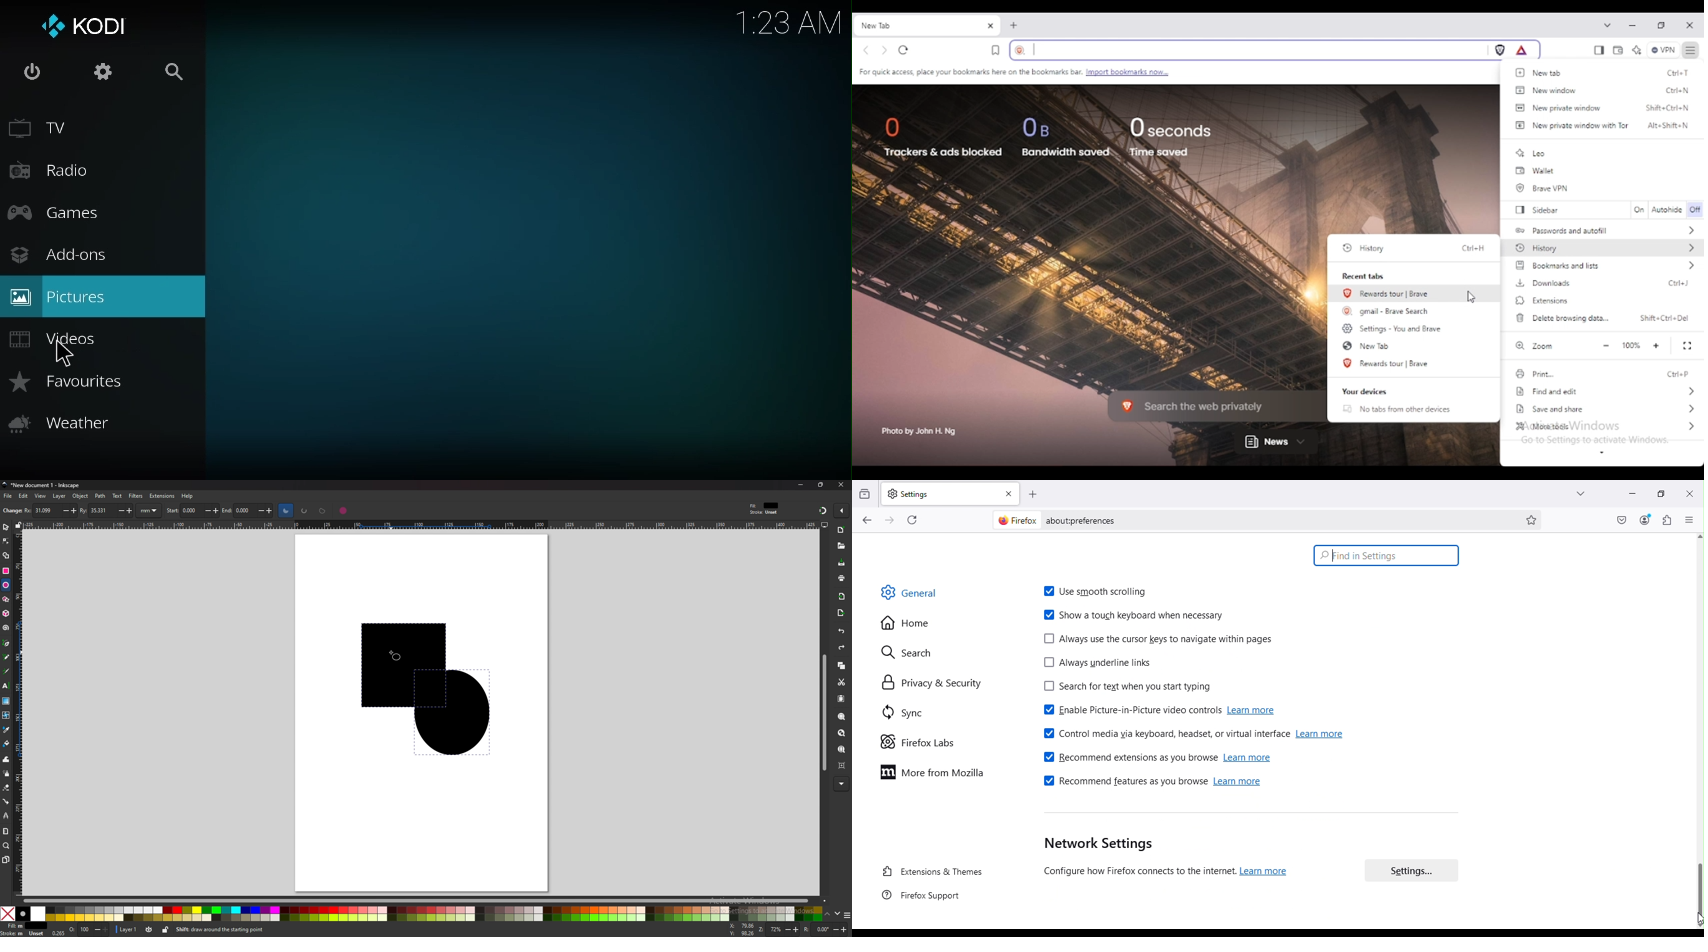 This screenshot has width=1708, height=952. What do you see at coordinates (1605, 266) in the screenshot?
I see `bookmarks and lists` at bounding box center [1605, 266].